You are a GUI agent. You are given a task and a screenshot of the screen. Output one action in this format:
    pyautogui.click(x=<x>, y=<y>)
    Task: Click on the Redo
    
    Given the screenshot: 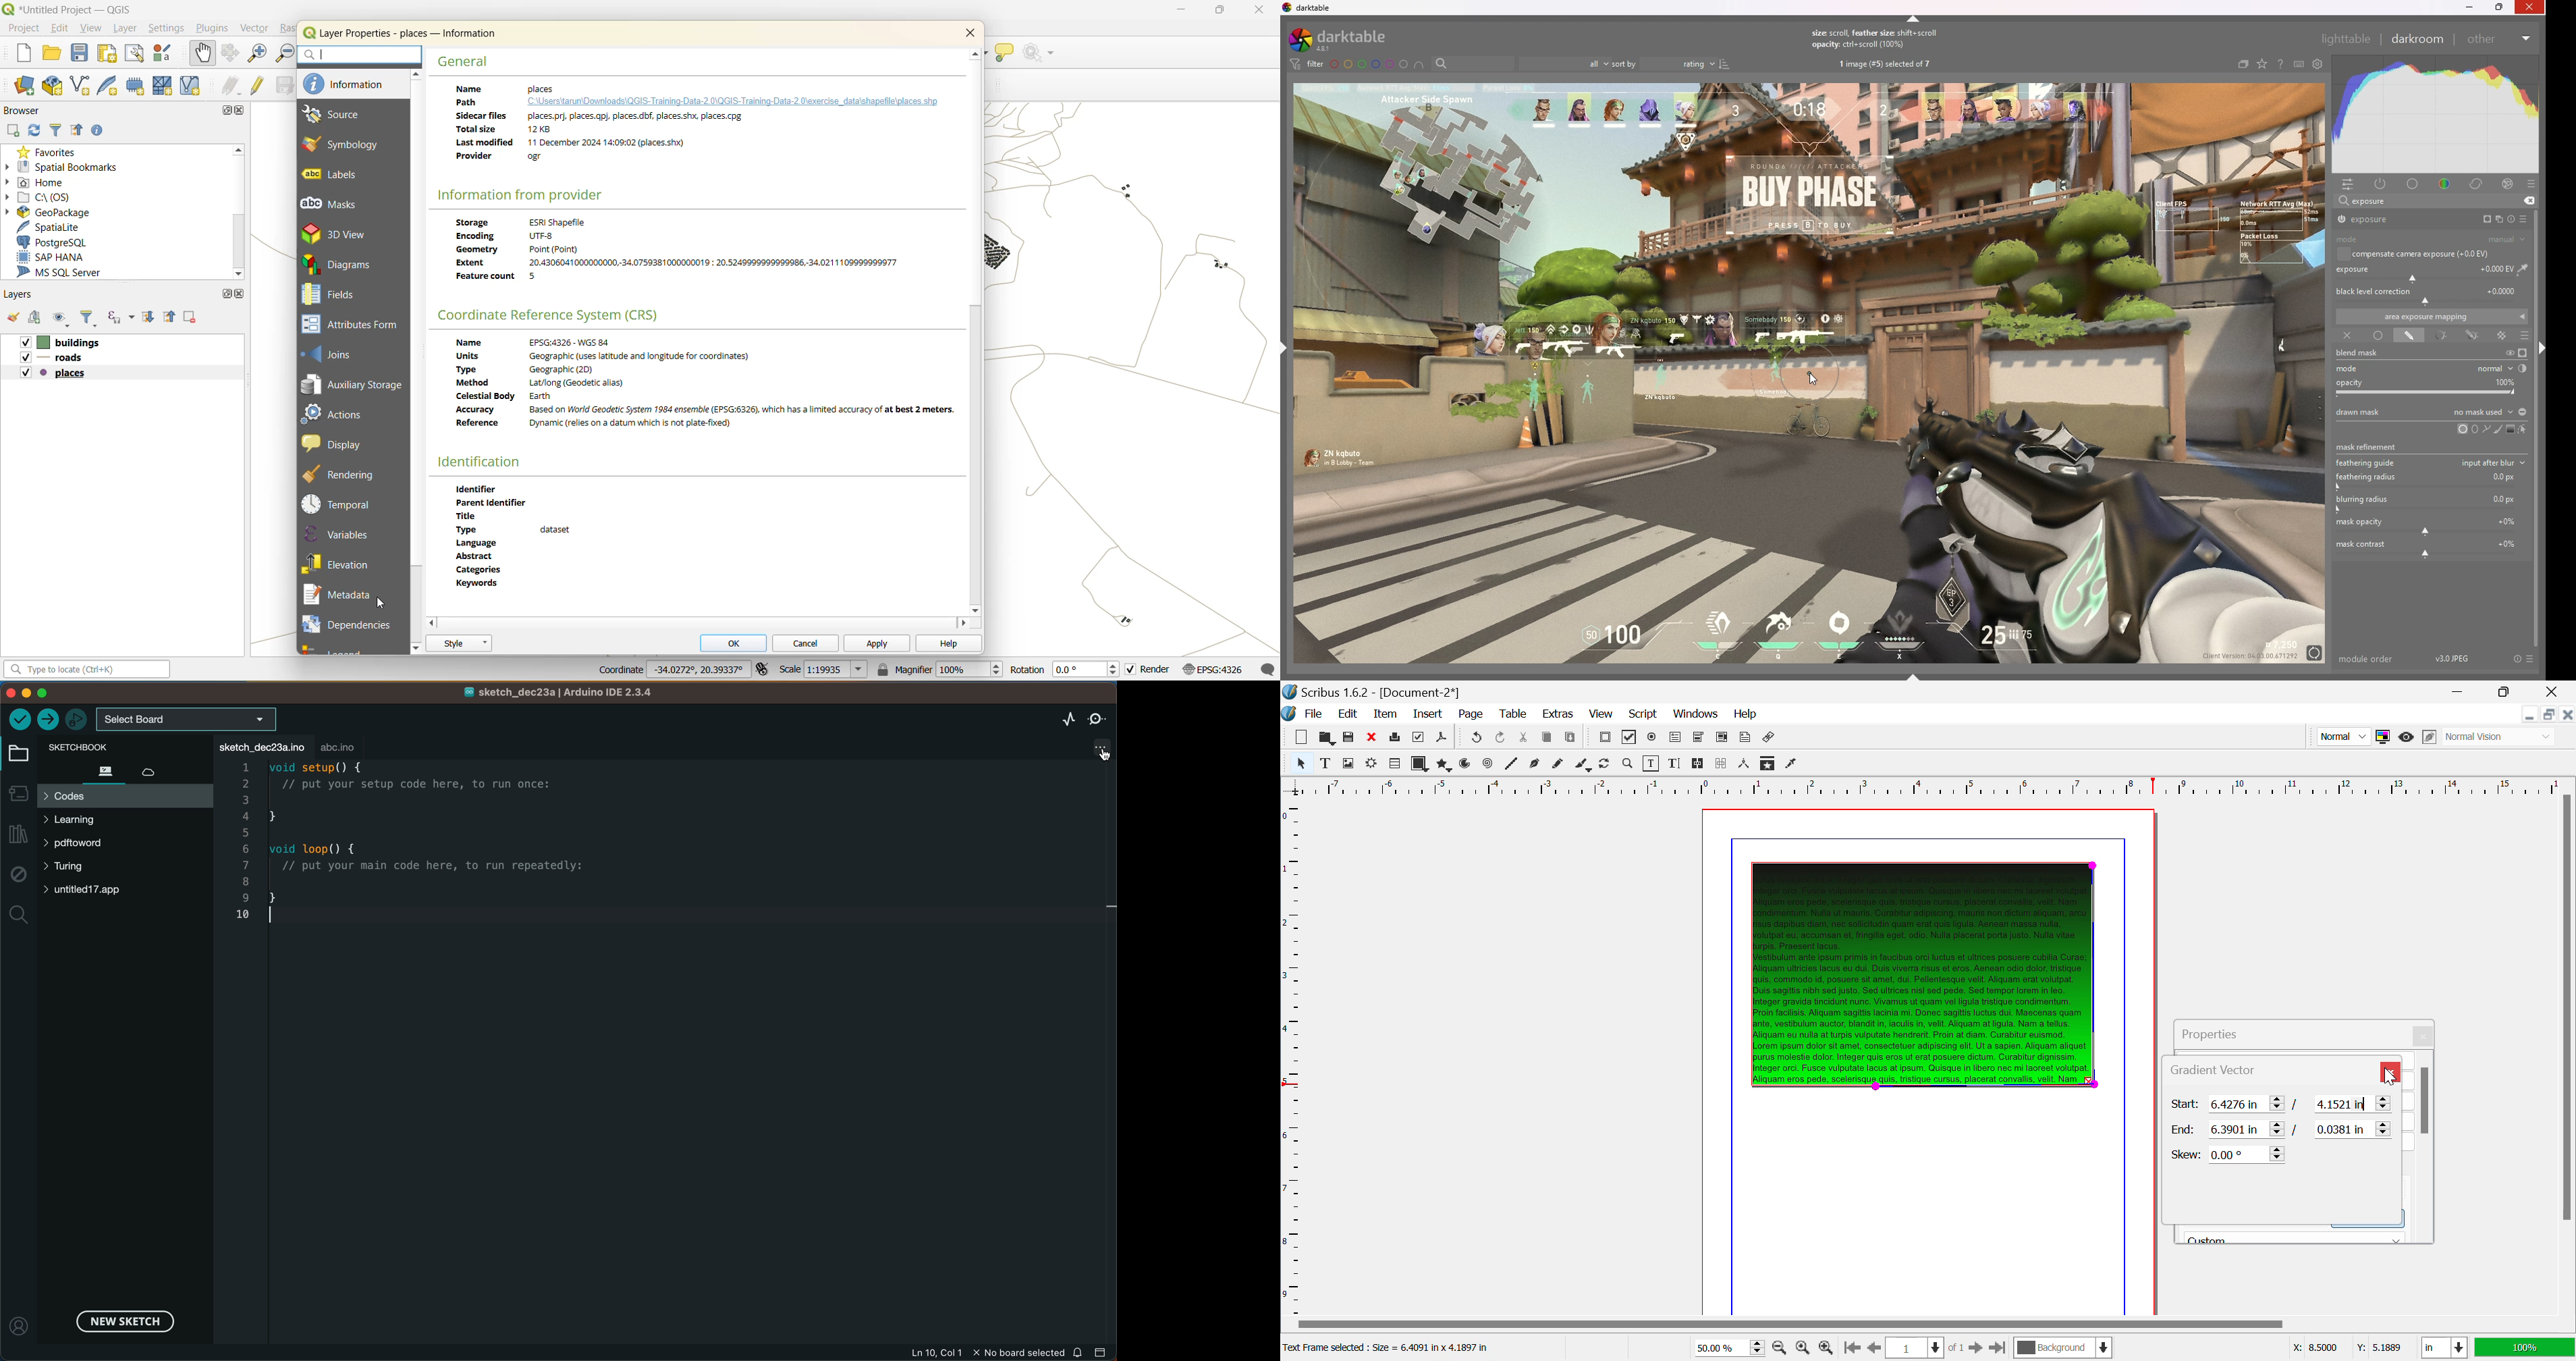 What is the action you would take?
    pyautogui.click(x=1475, y=739)
    